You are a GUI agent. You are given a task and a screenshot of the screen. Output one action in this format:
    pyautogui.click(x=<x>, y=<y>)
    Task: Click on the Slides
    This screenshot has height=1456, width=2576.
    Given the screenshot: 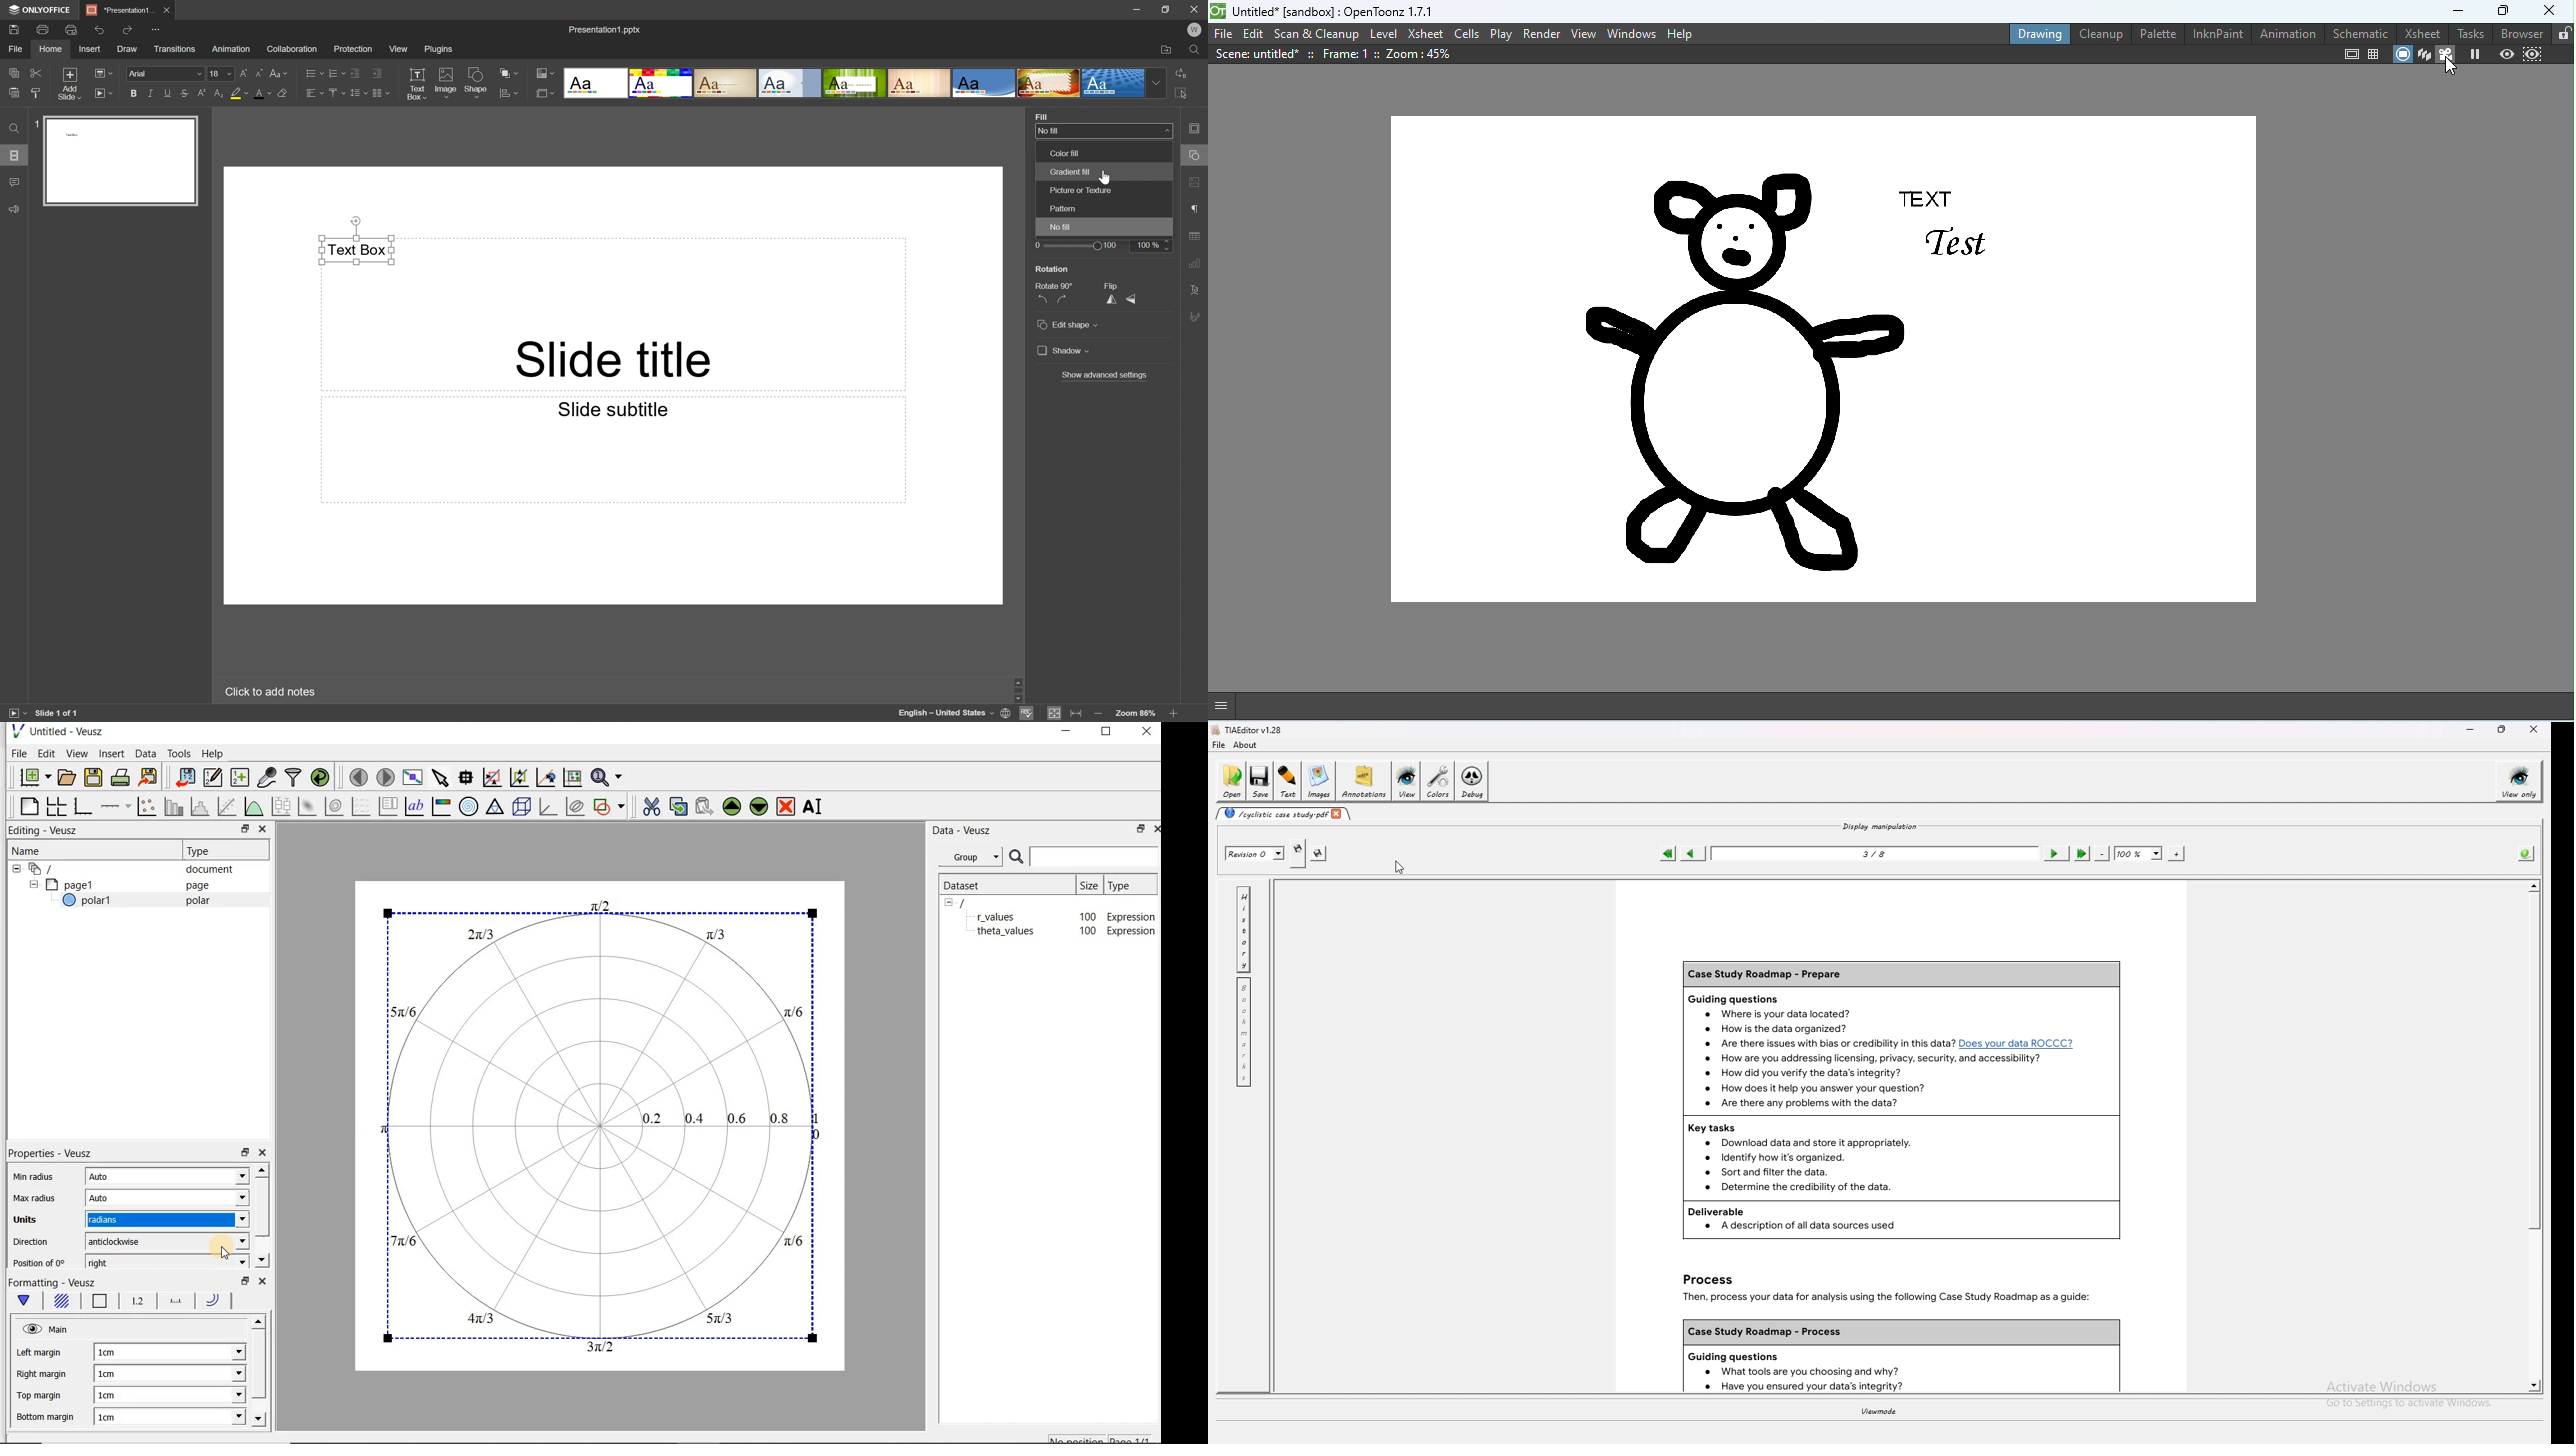 What is the action you would take?
    pyautogui.click(x=13, y=157)
    